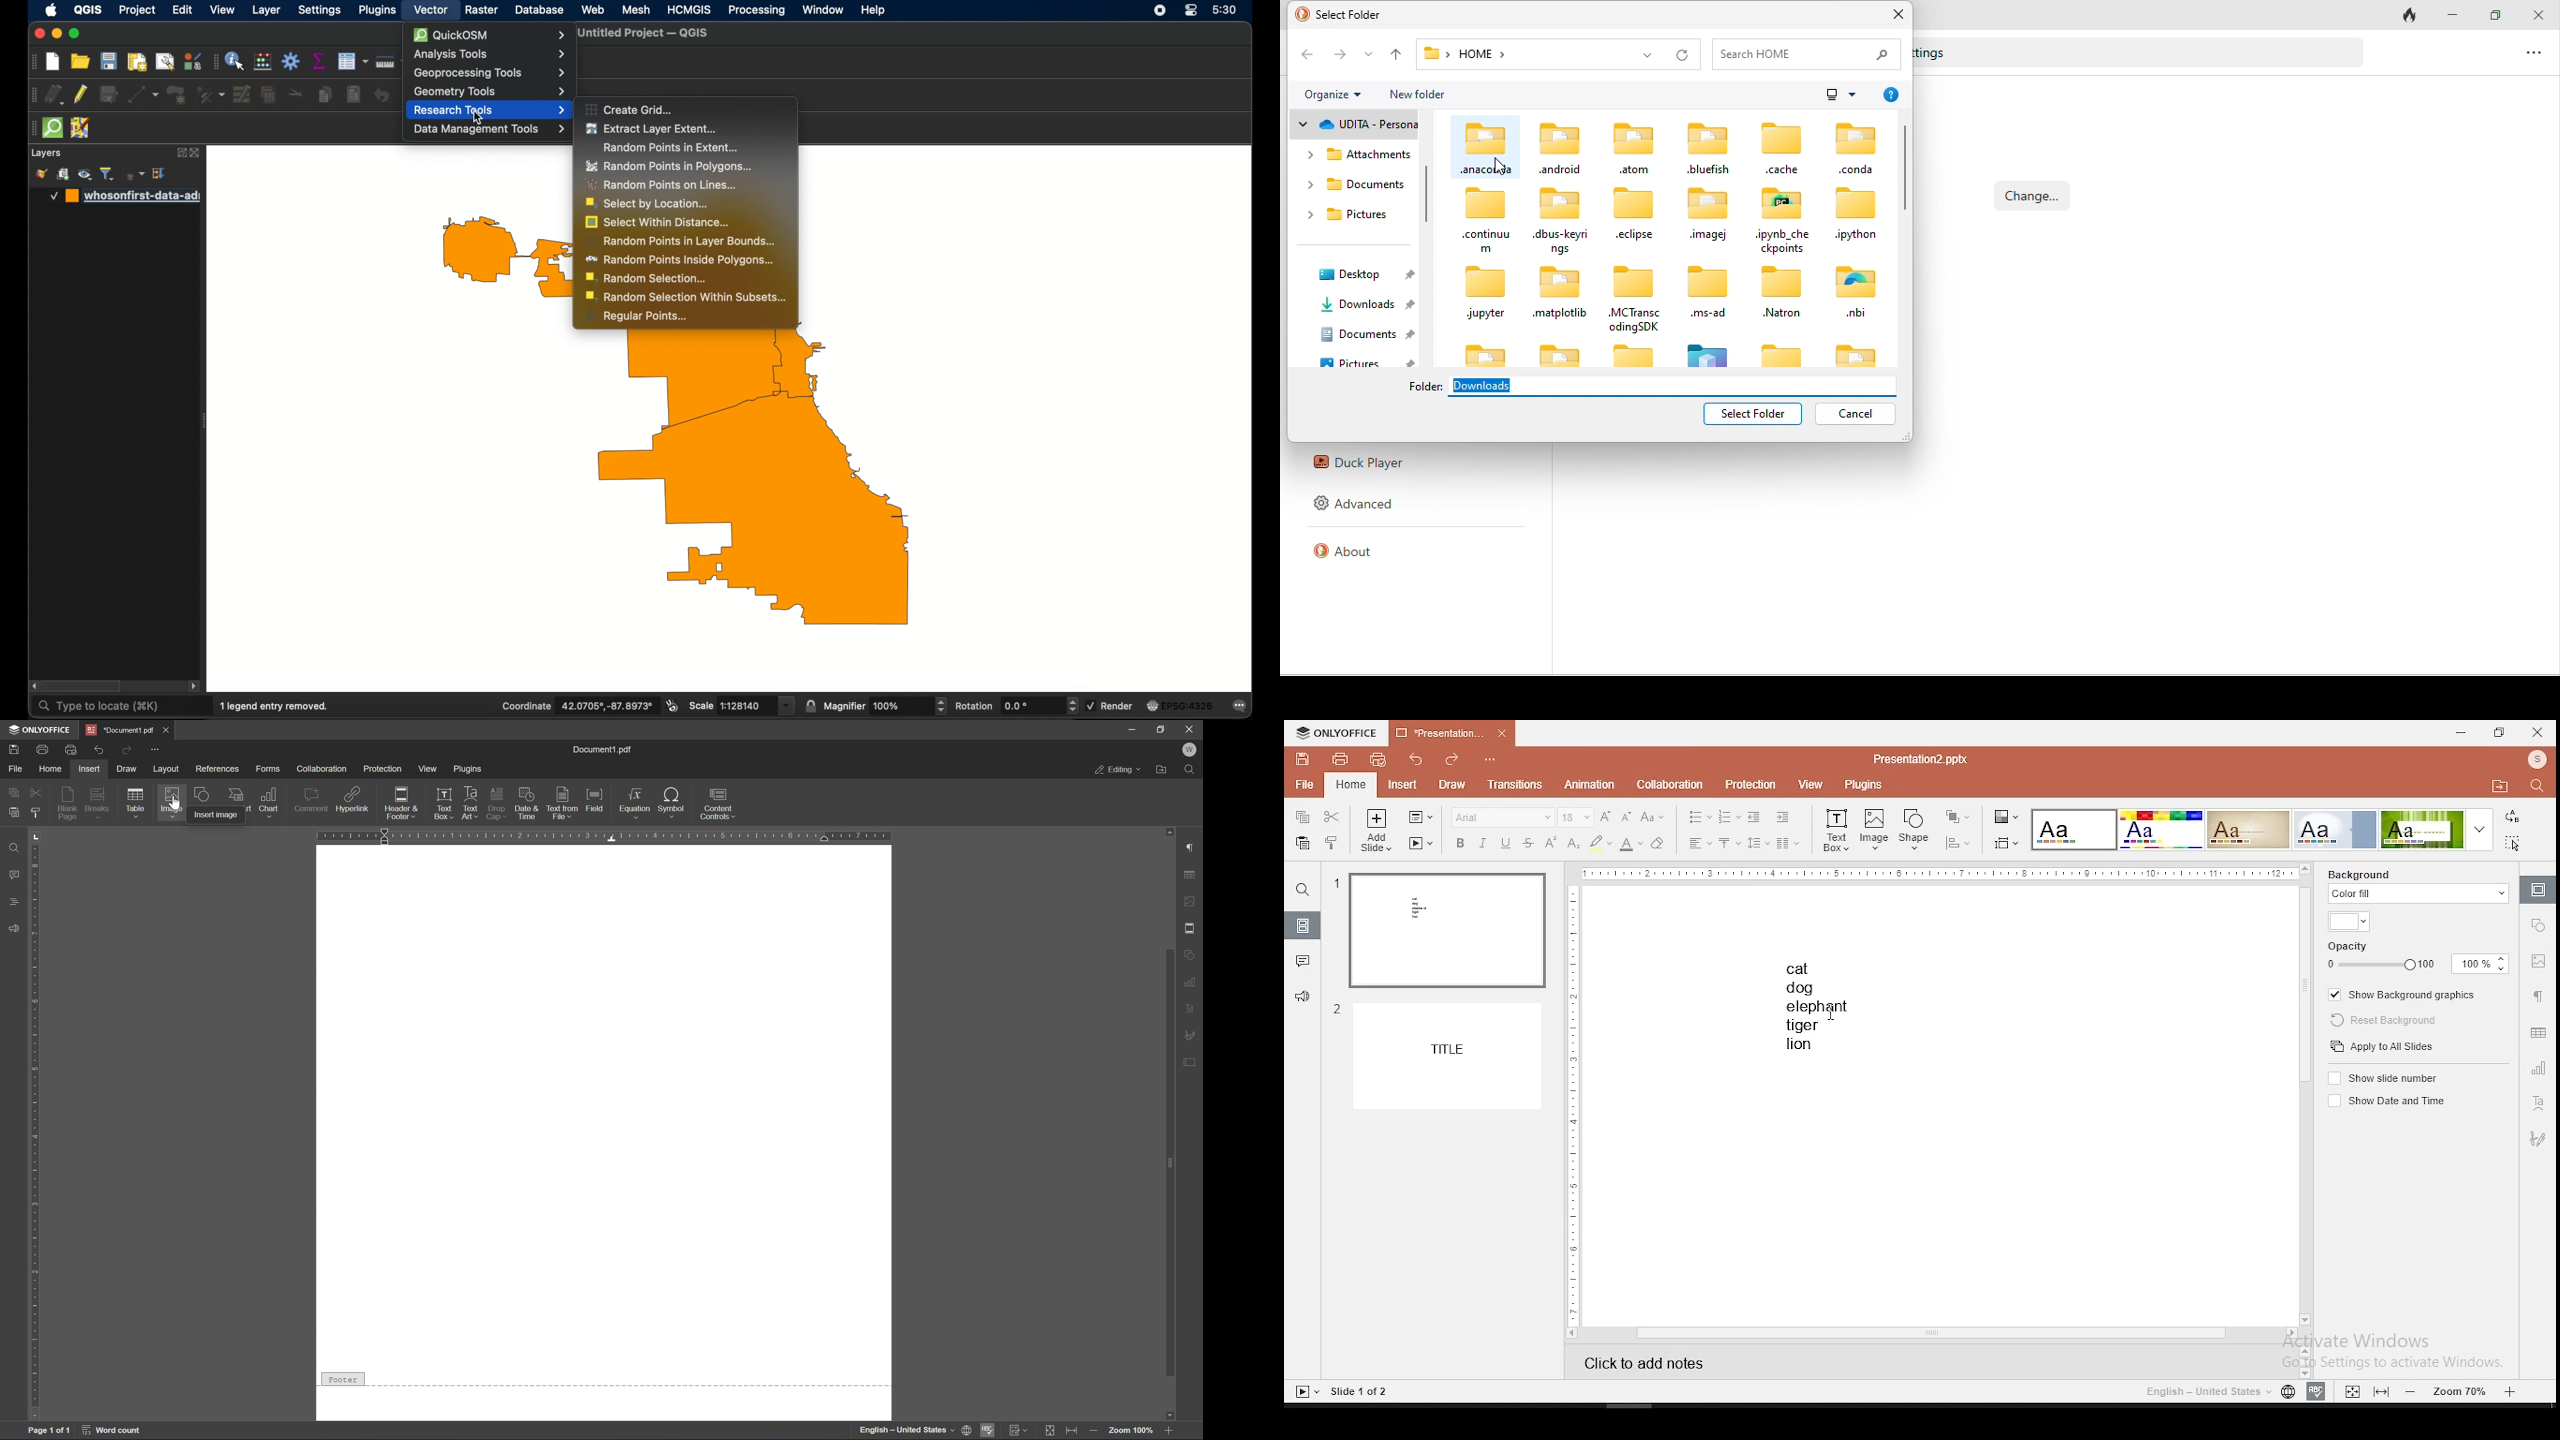 Image resolution: width=2576 pixels, height=1456 pixels. What do you see at coordinates (431, 10) in the screenshot?
I see `vector menu selected` at bounding box center [431, 10].